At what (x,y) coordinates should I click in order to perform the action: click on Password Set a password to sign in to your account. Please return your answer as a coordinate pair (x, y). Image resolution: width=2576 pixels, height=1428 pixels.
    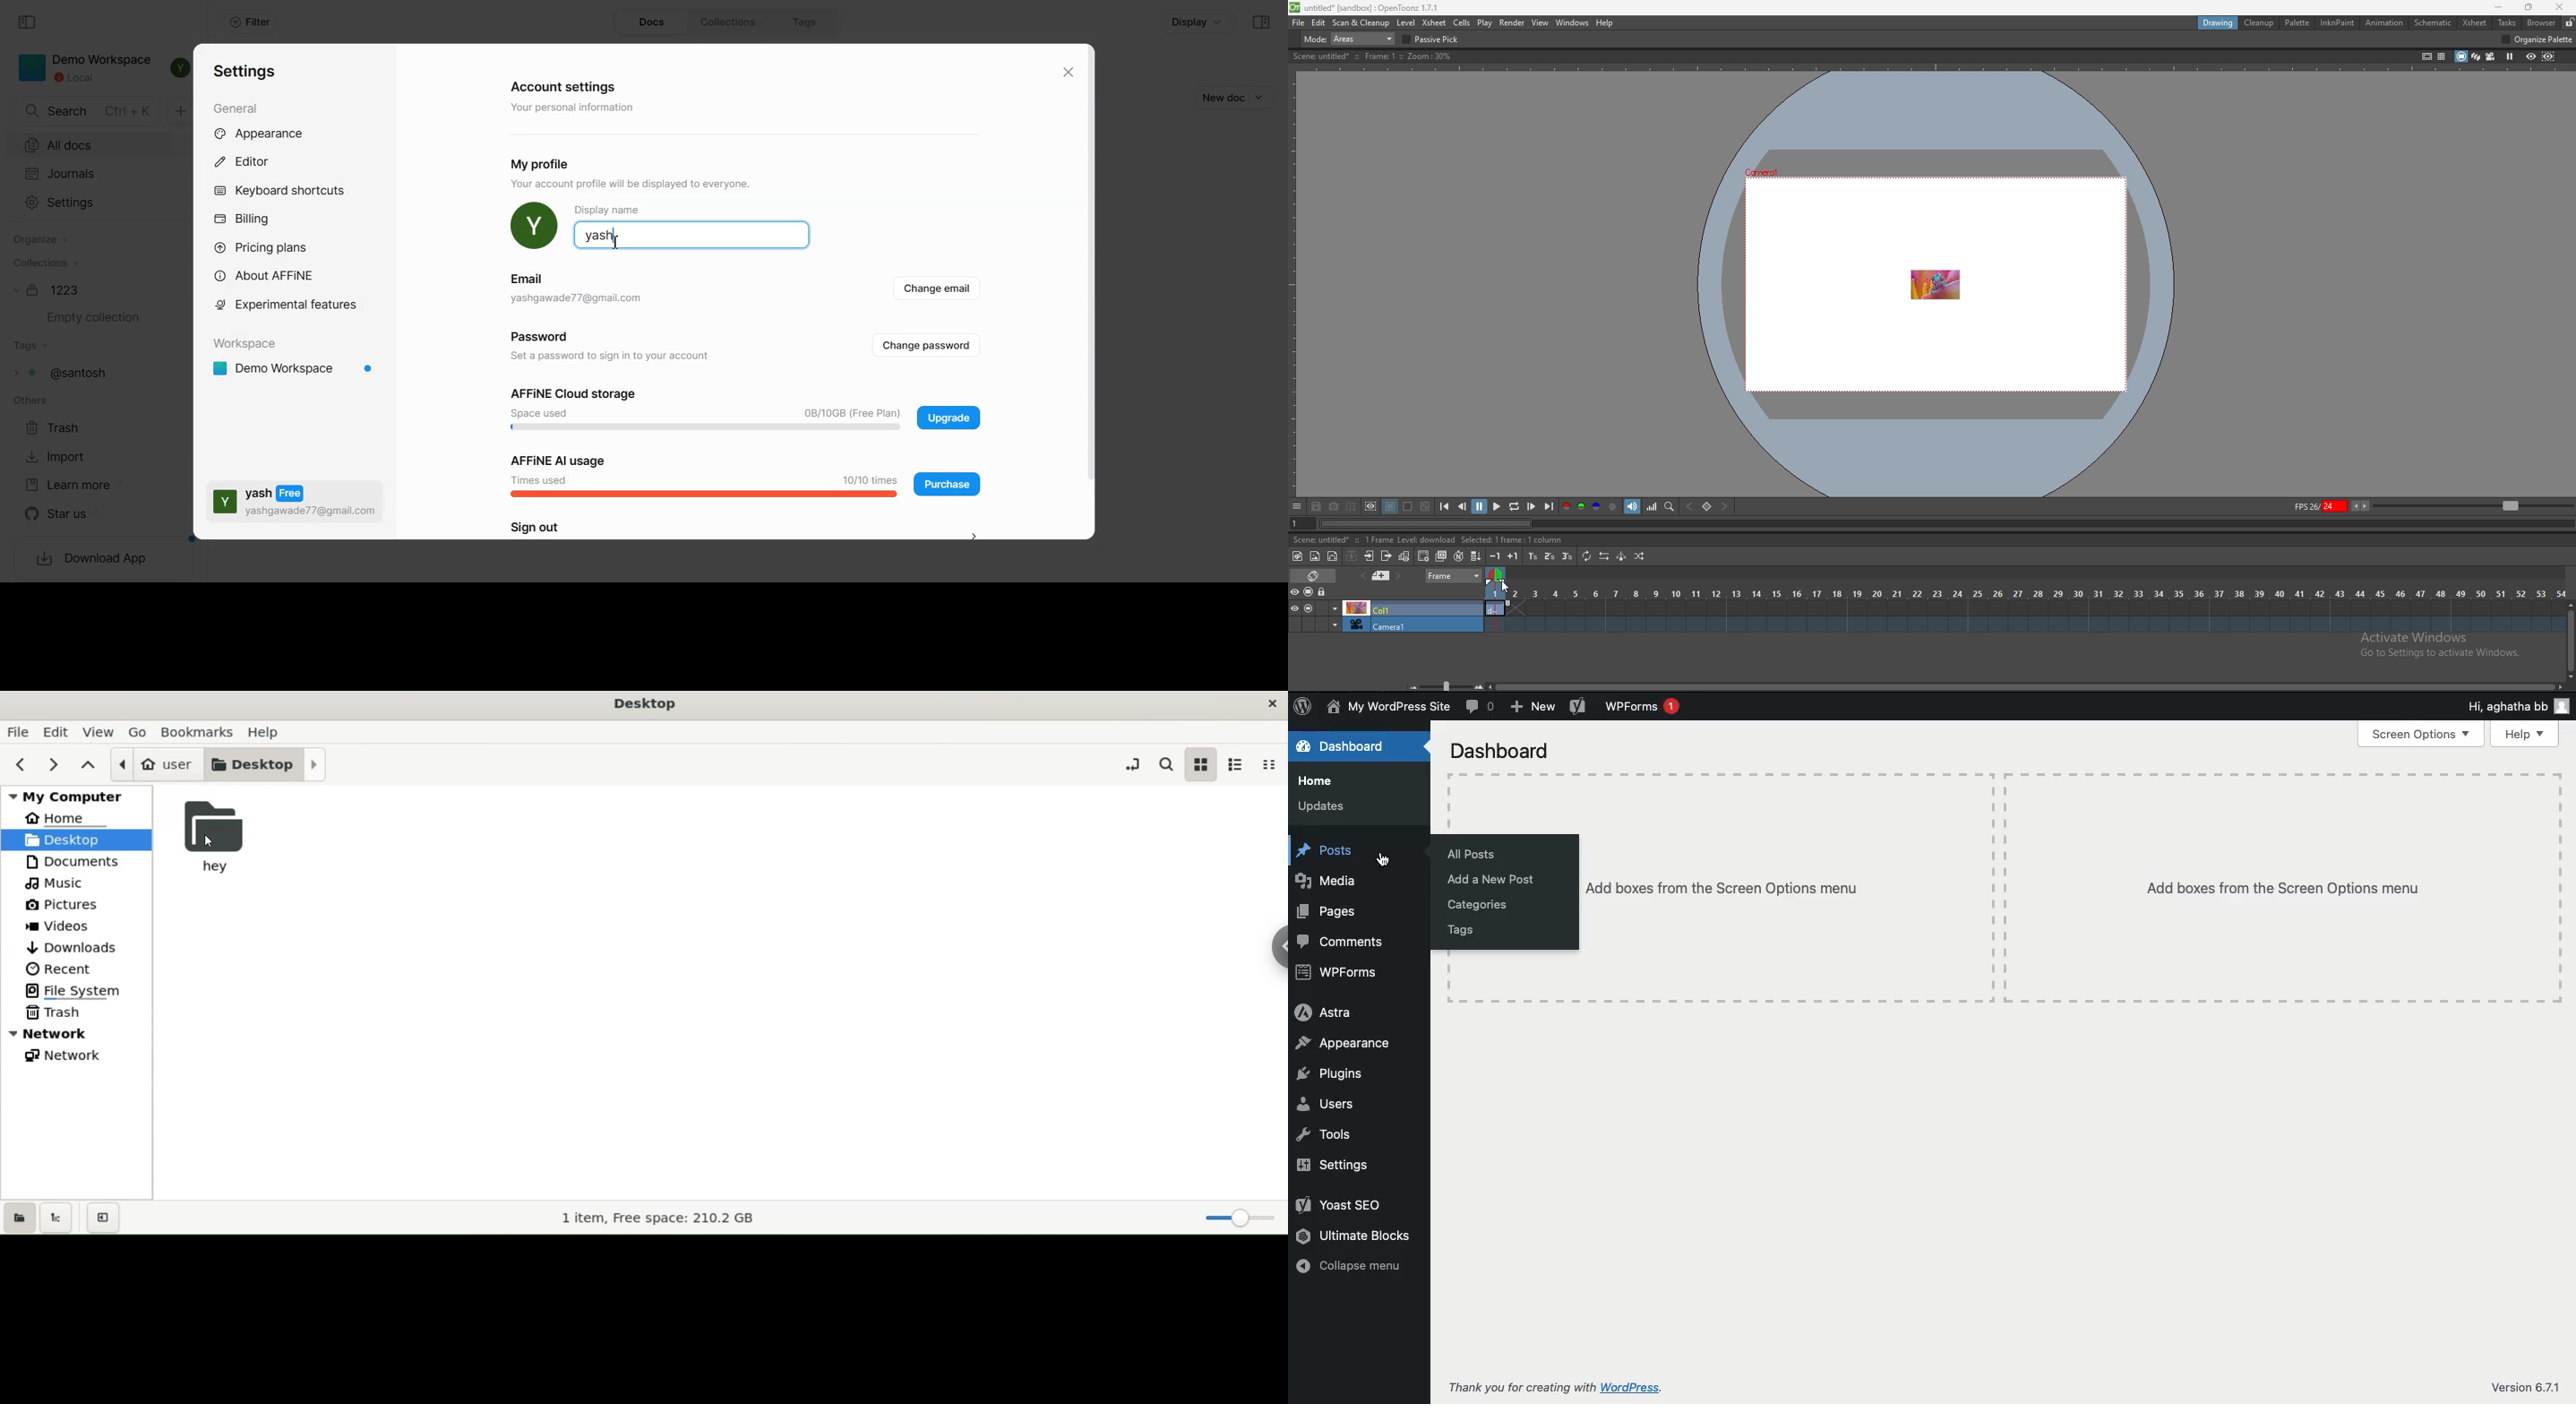
    Looking at the image, I should click on (606, 346).